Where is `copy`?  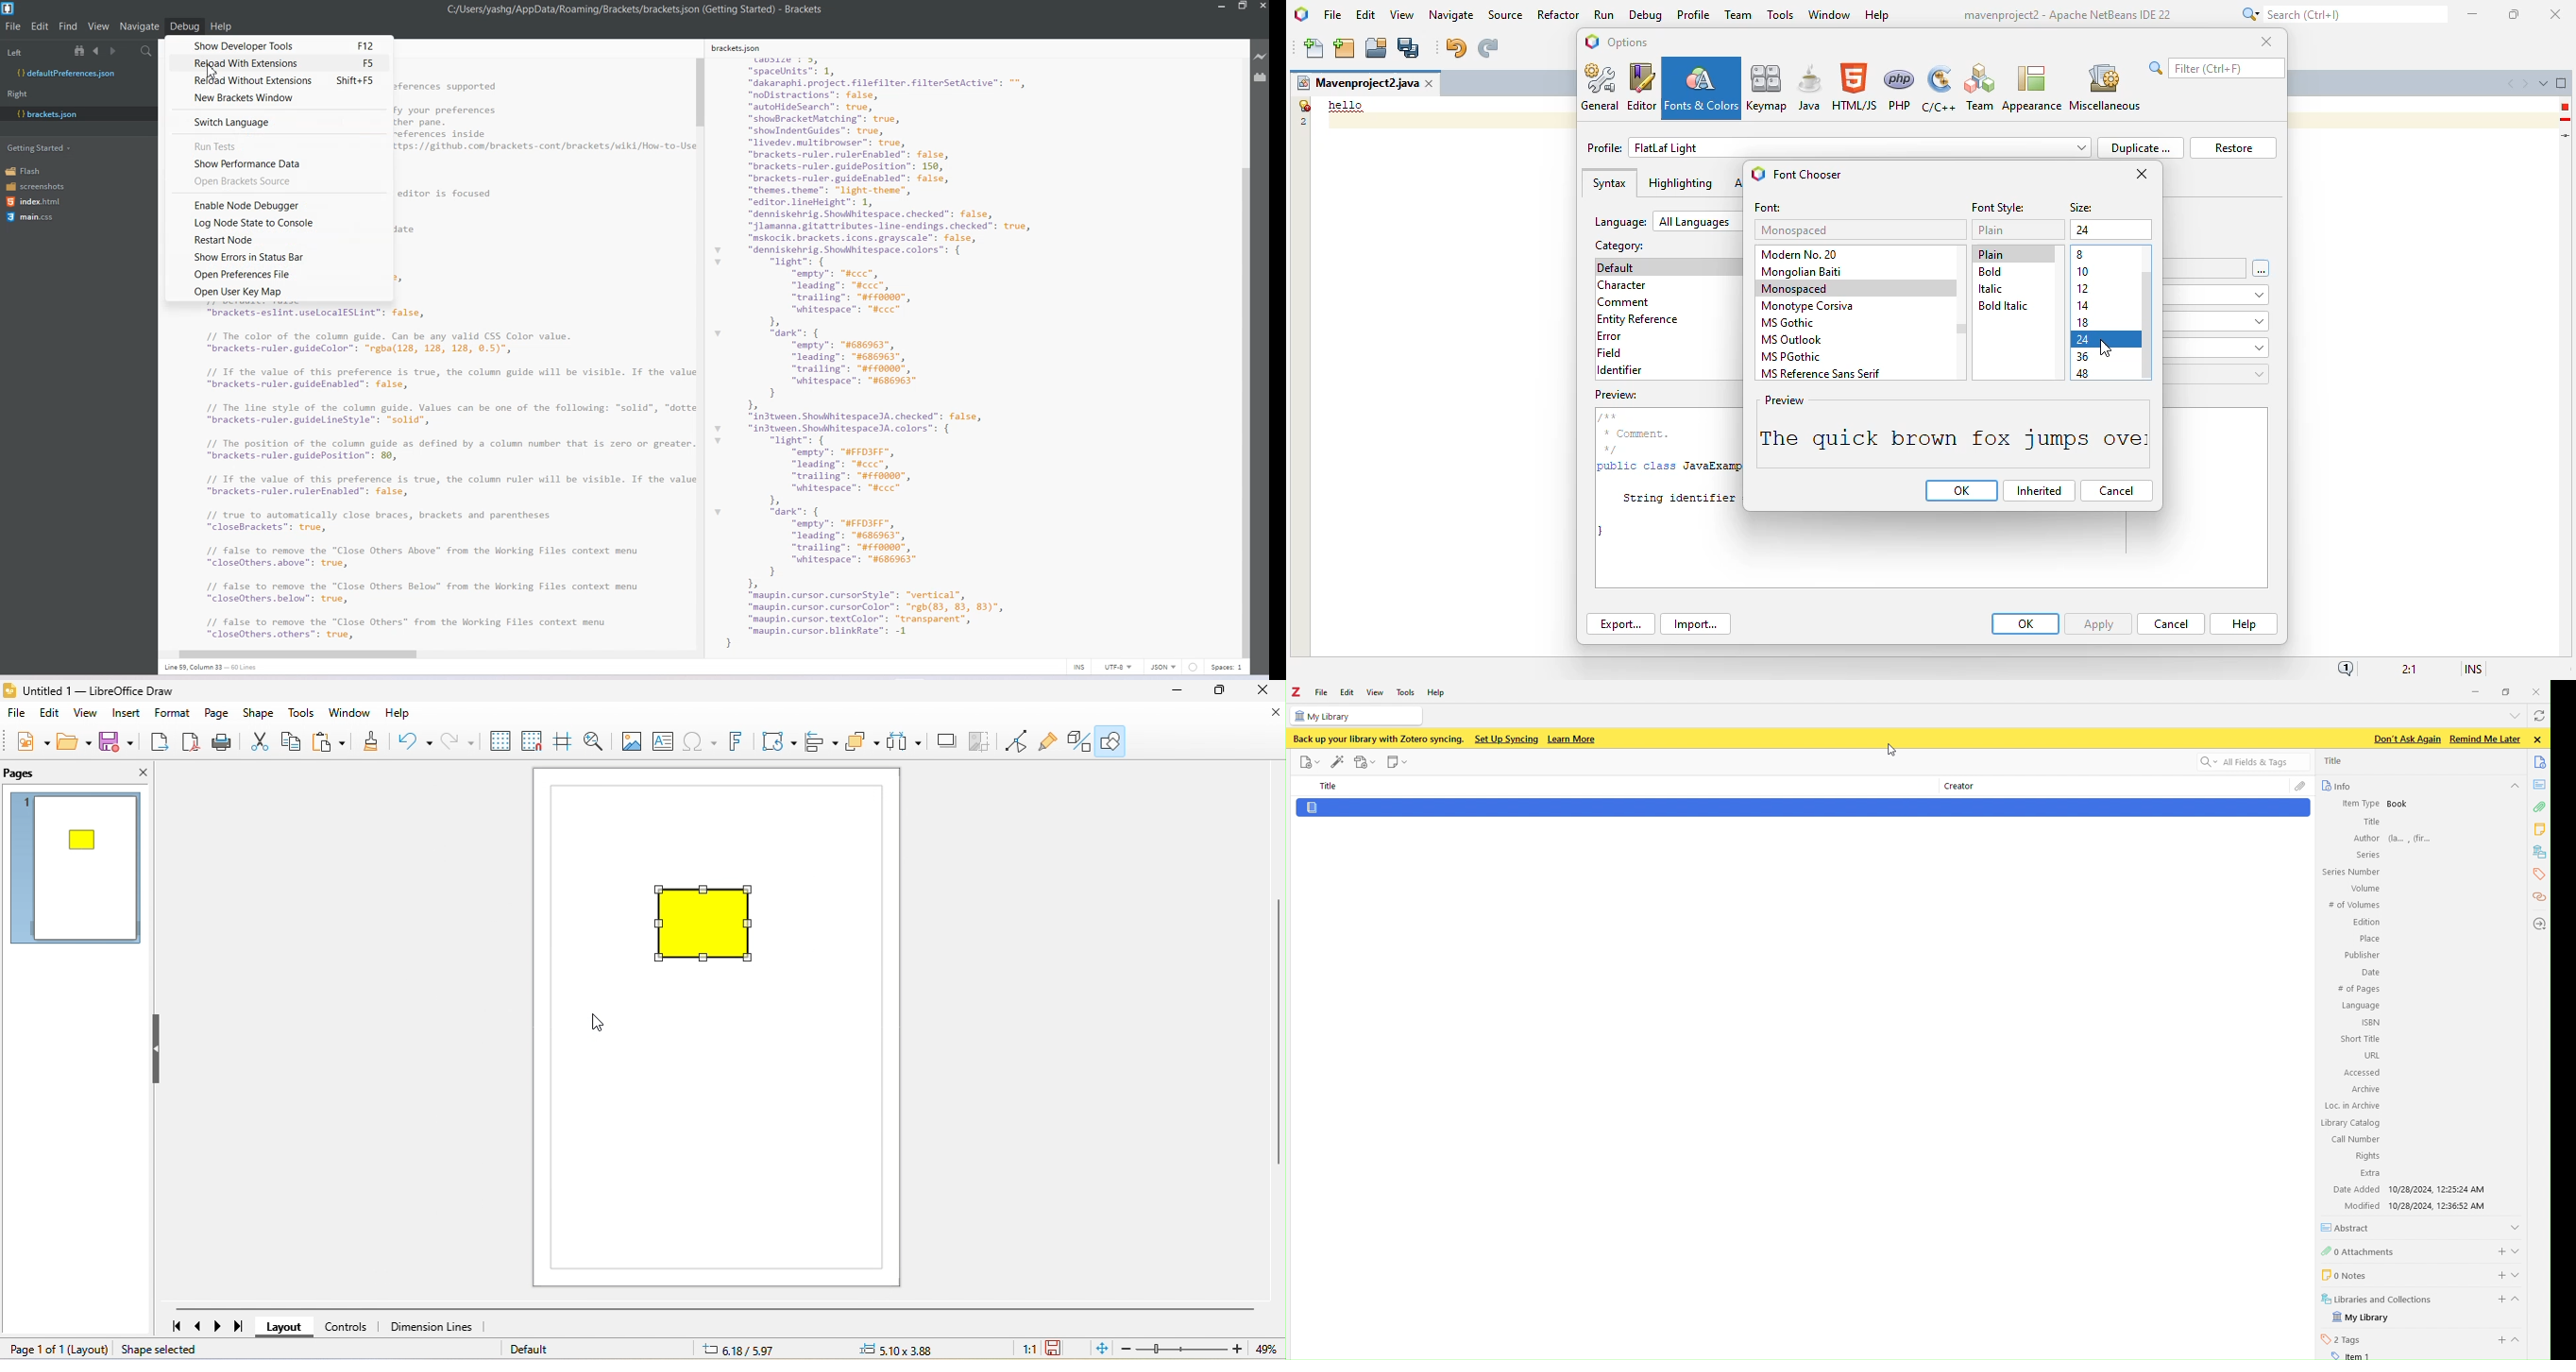
copy is located at coordinates (297, 740).